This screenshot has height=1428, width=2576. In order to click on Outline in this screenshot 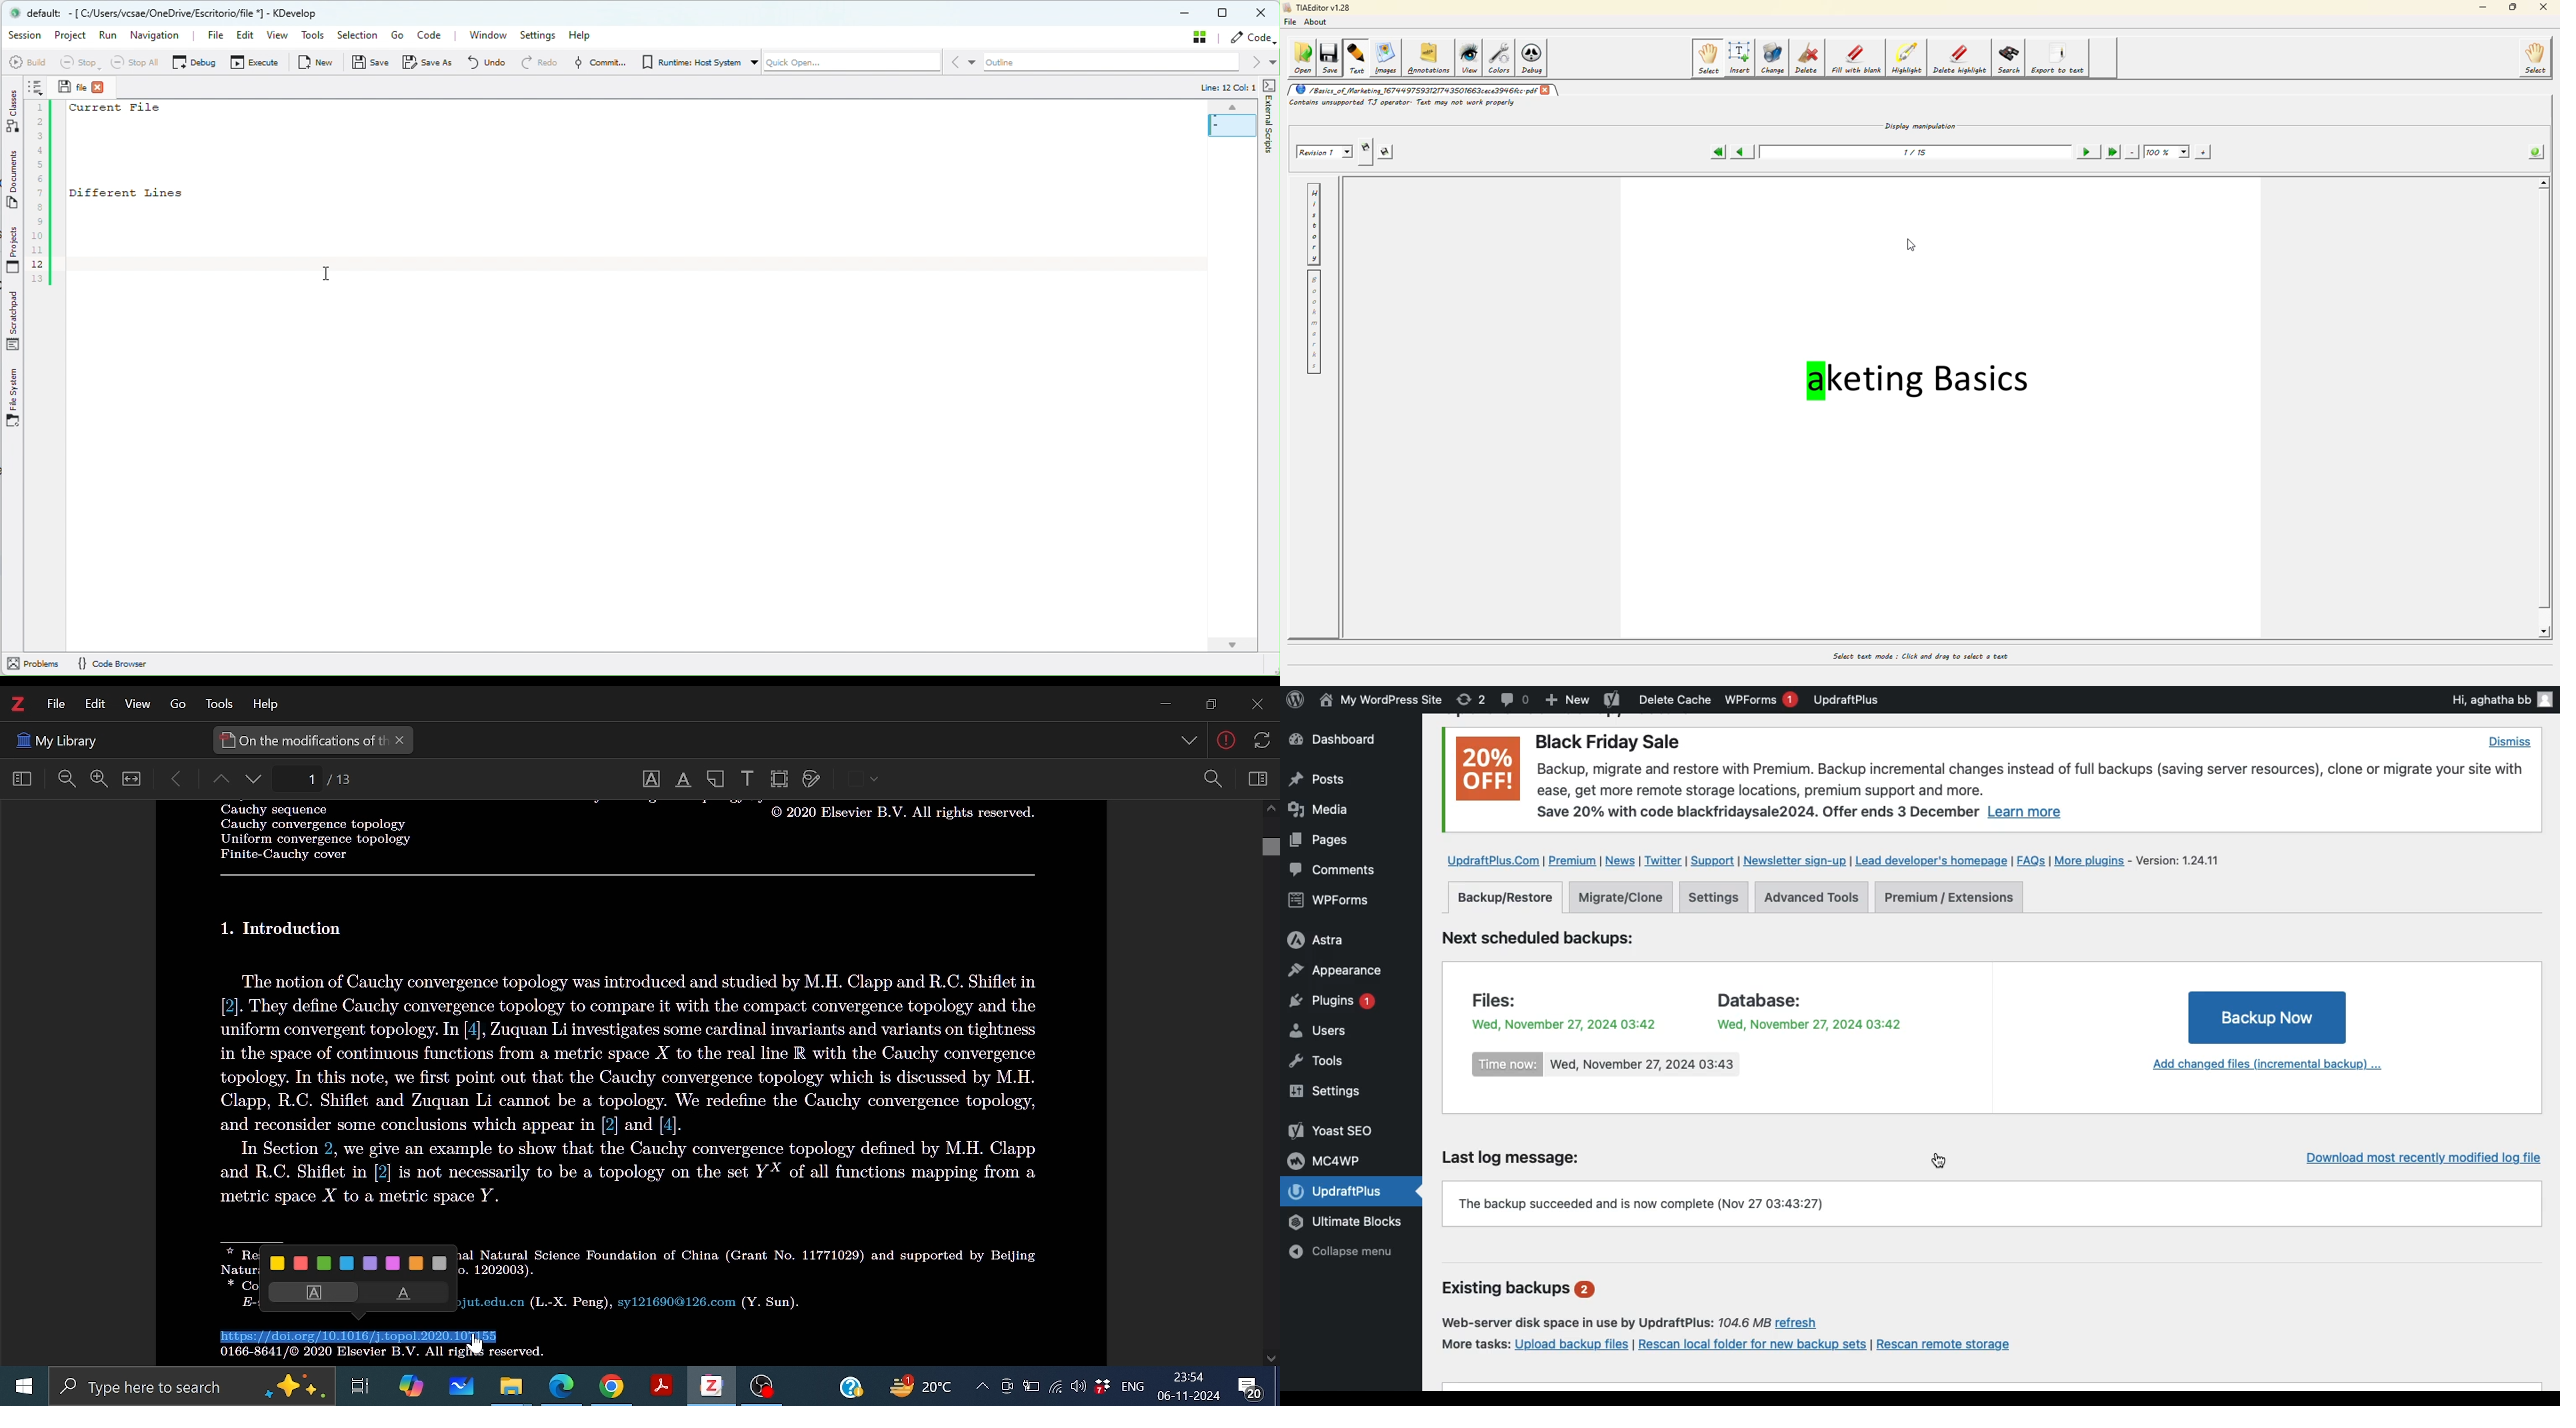, I will do `click(1112, 62)`.